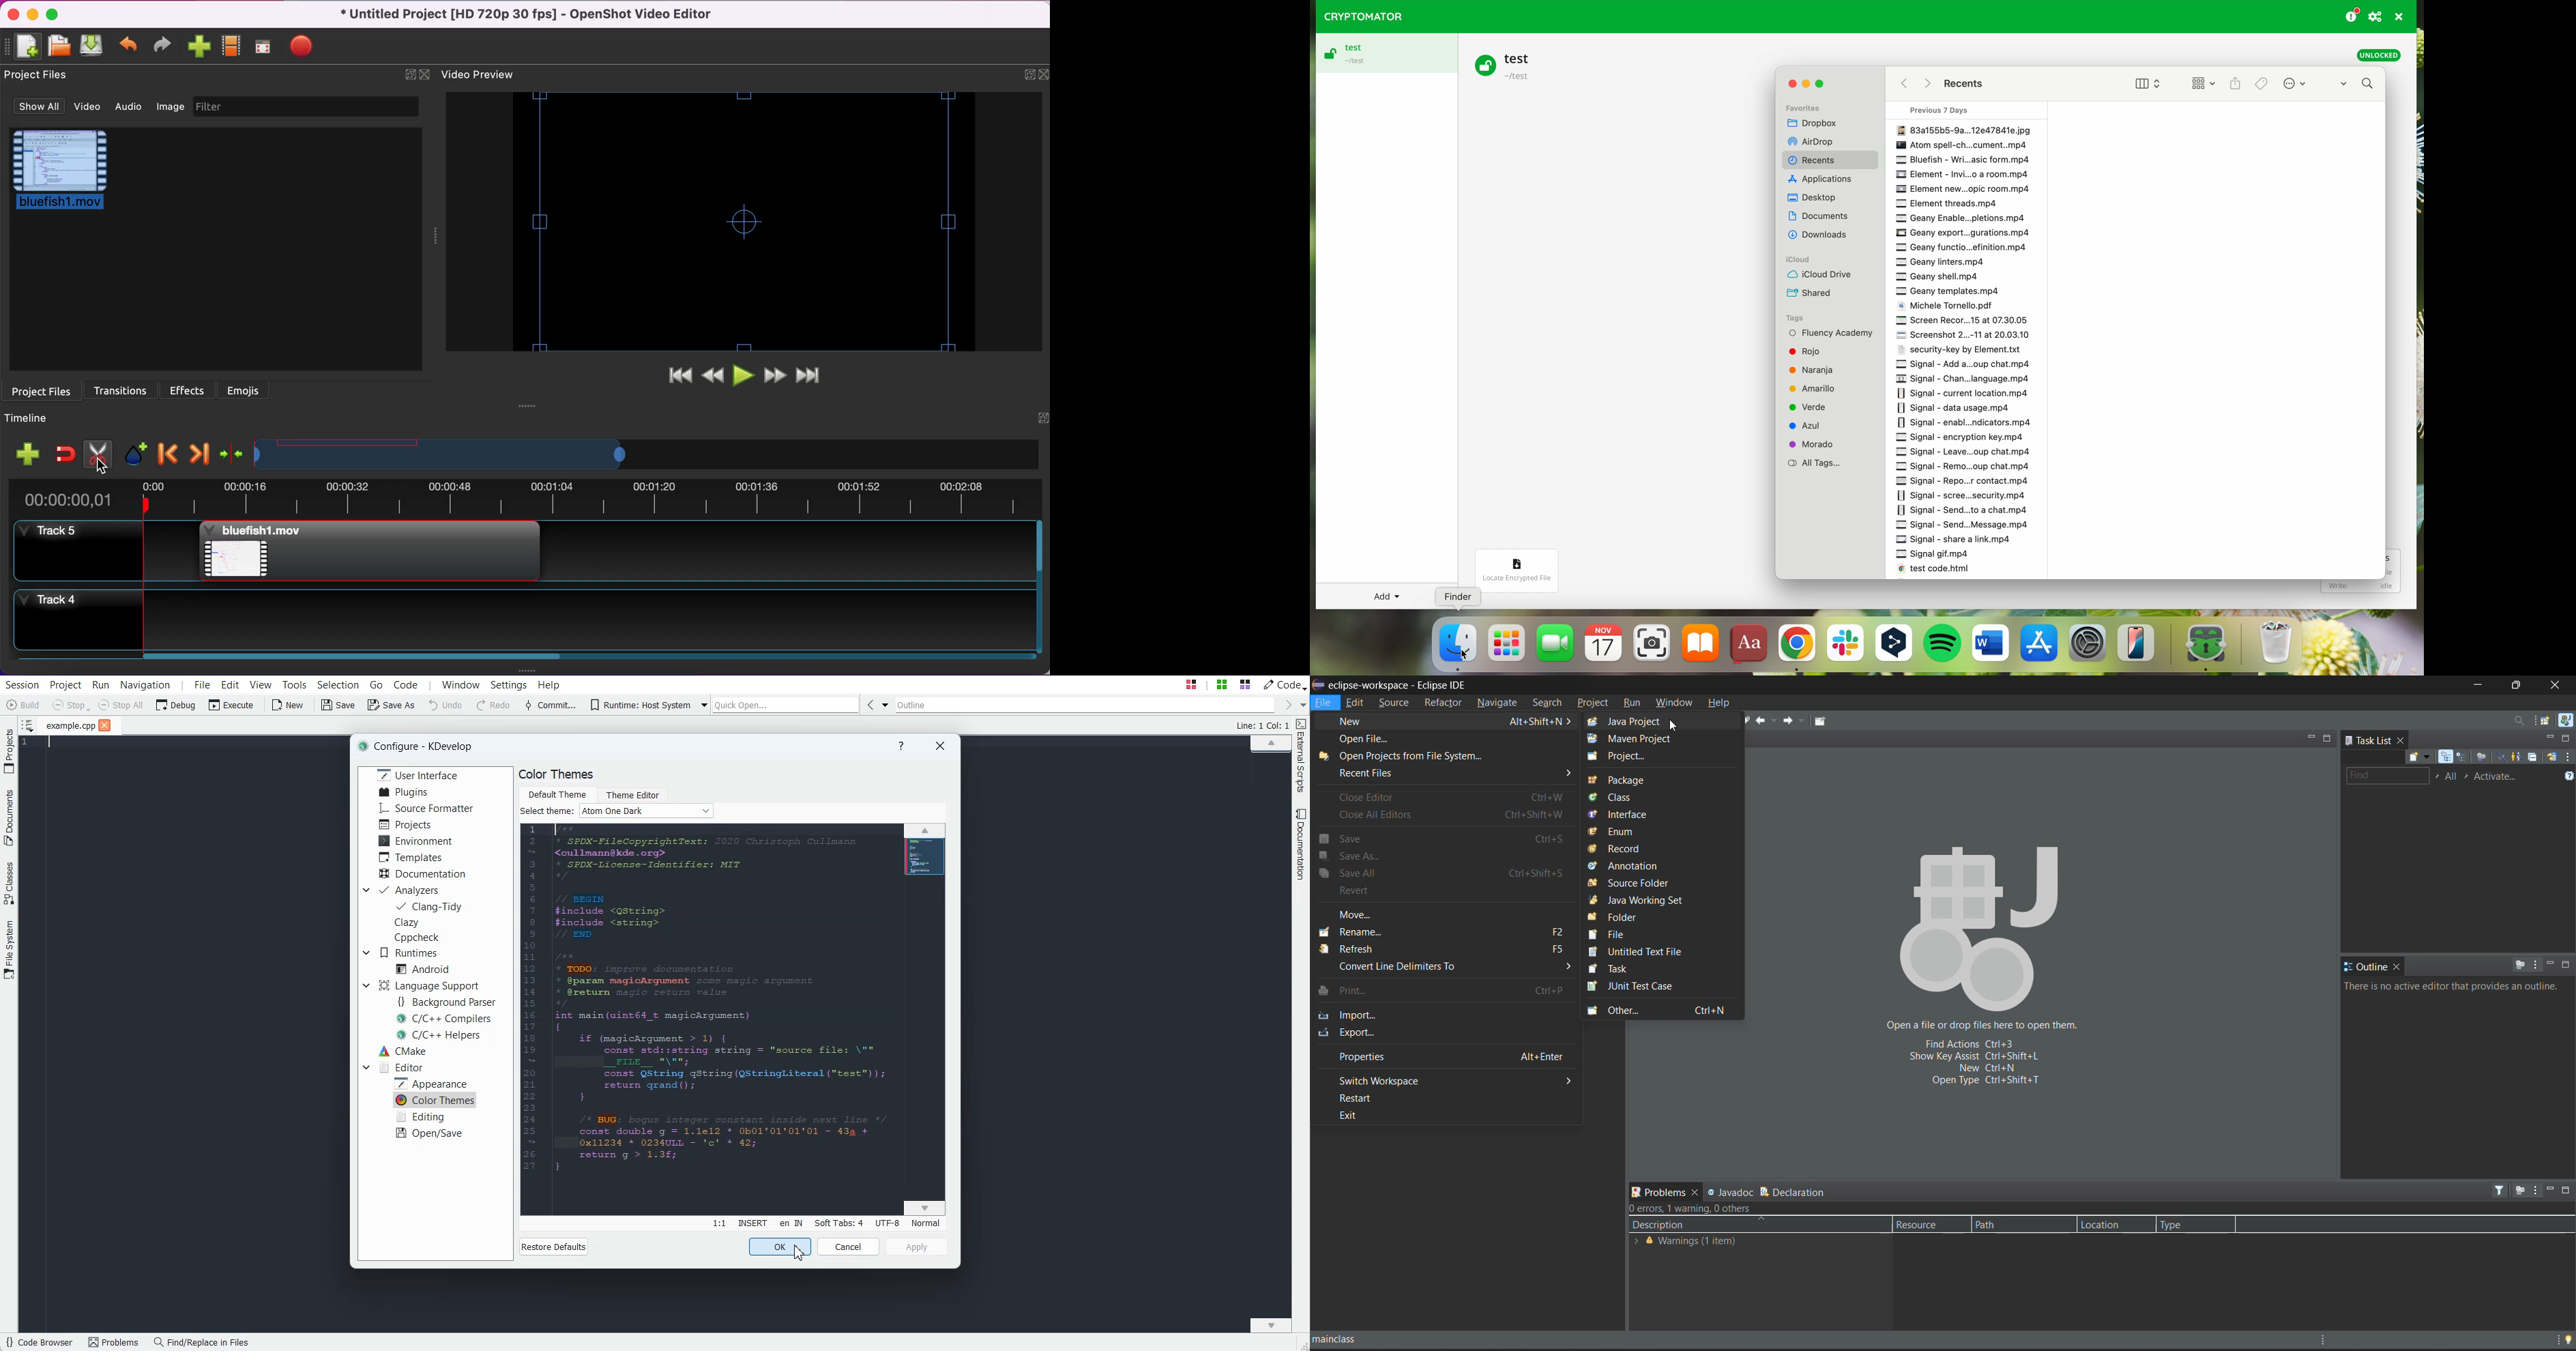  I want to click on en IN, so click(791, 1224).